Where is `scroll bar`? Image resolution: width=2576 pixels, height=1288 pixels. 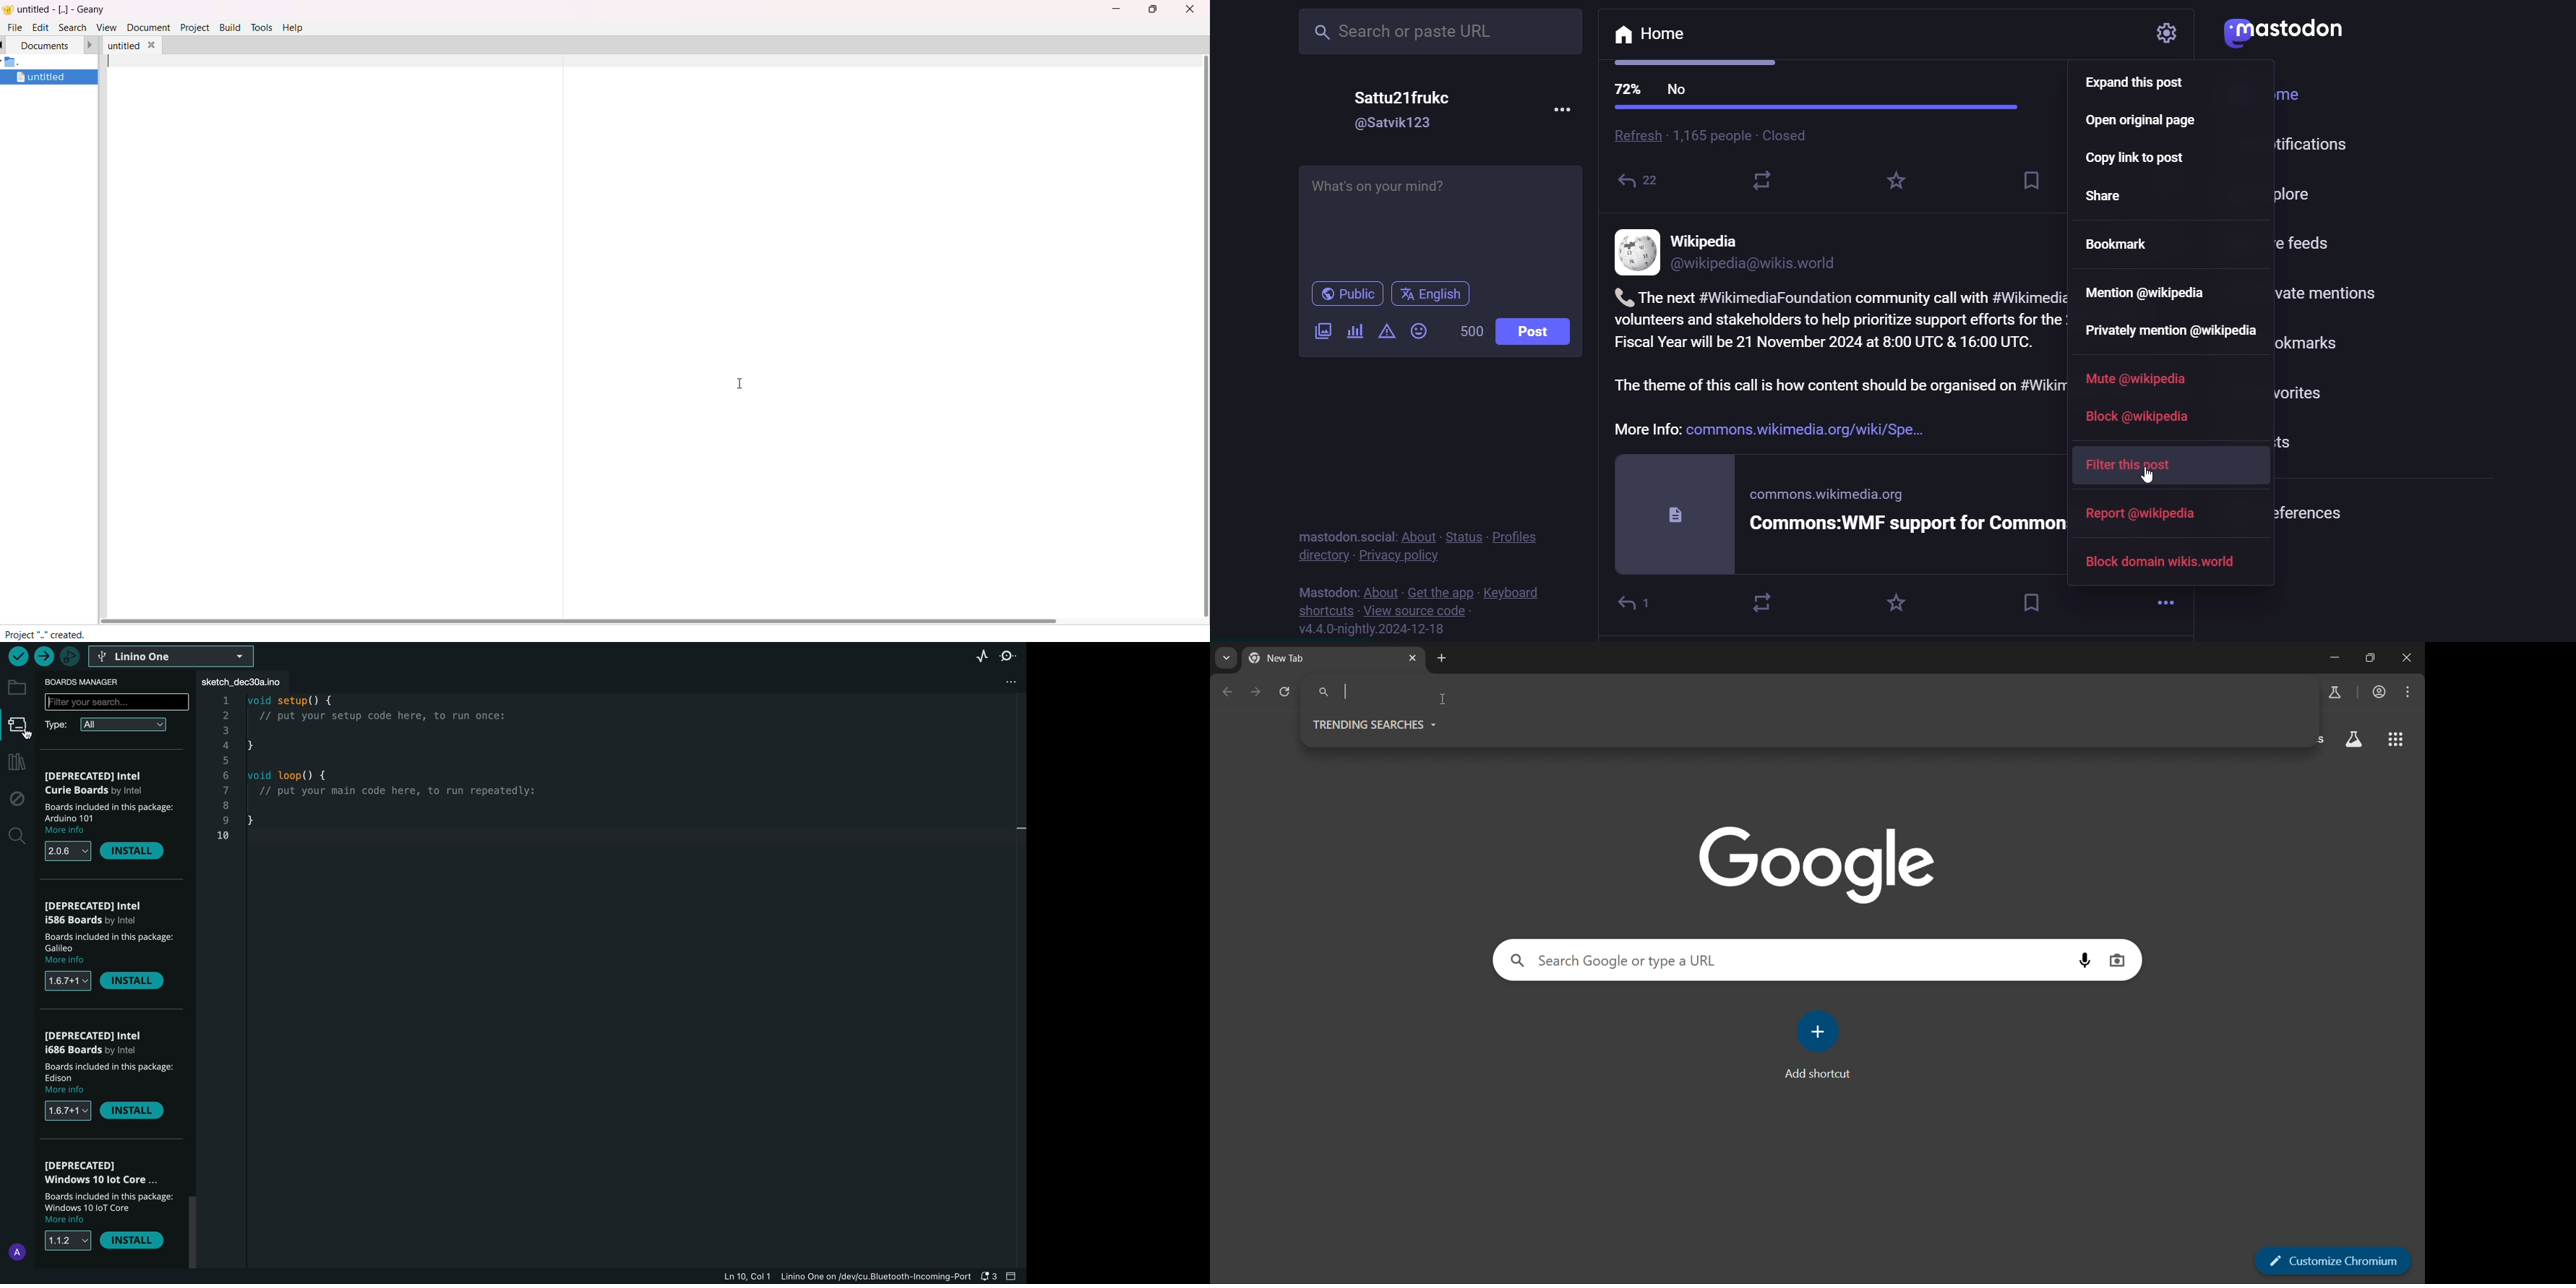
scroll bar is located at coordinates (1204, 337).